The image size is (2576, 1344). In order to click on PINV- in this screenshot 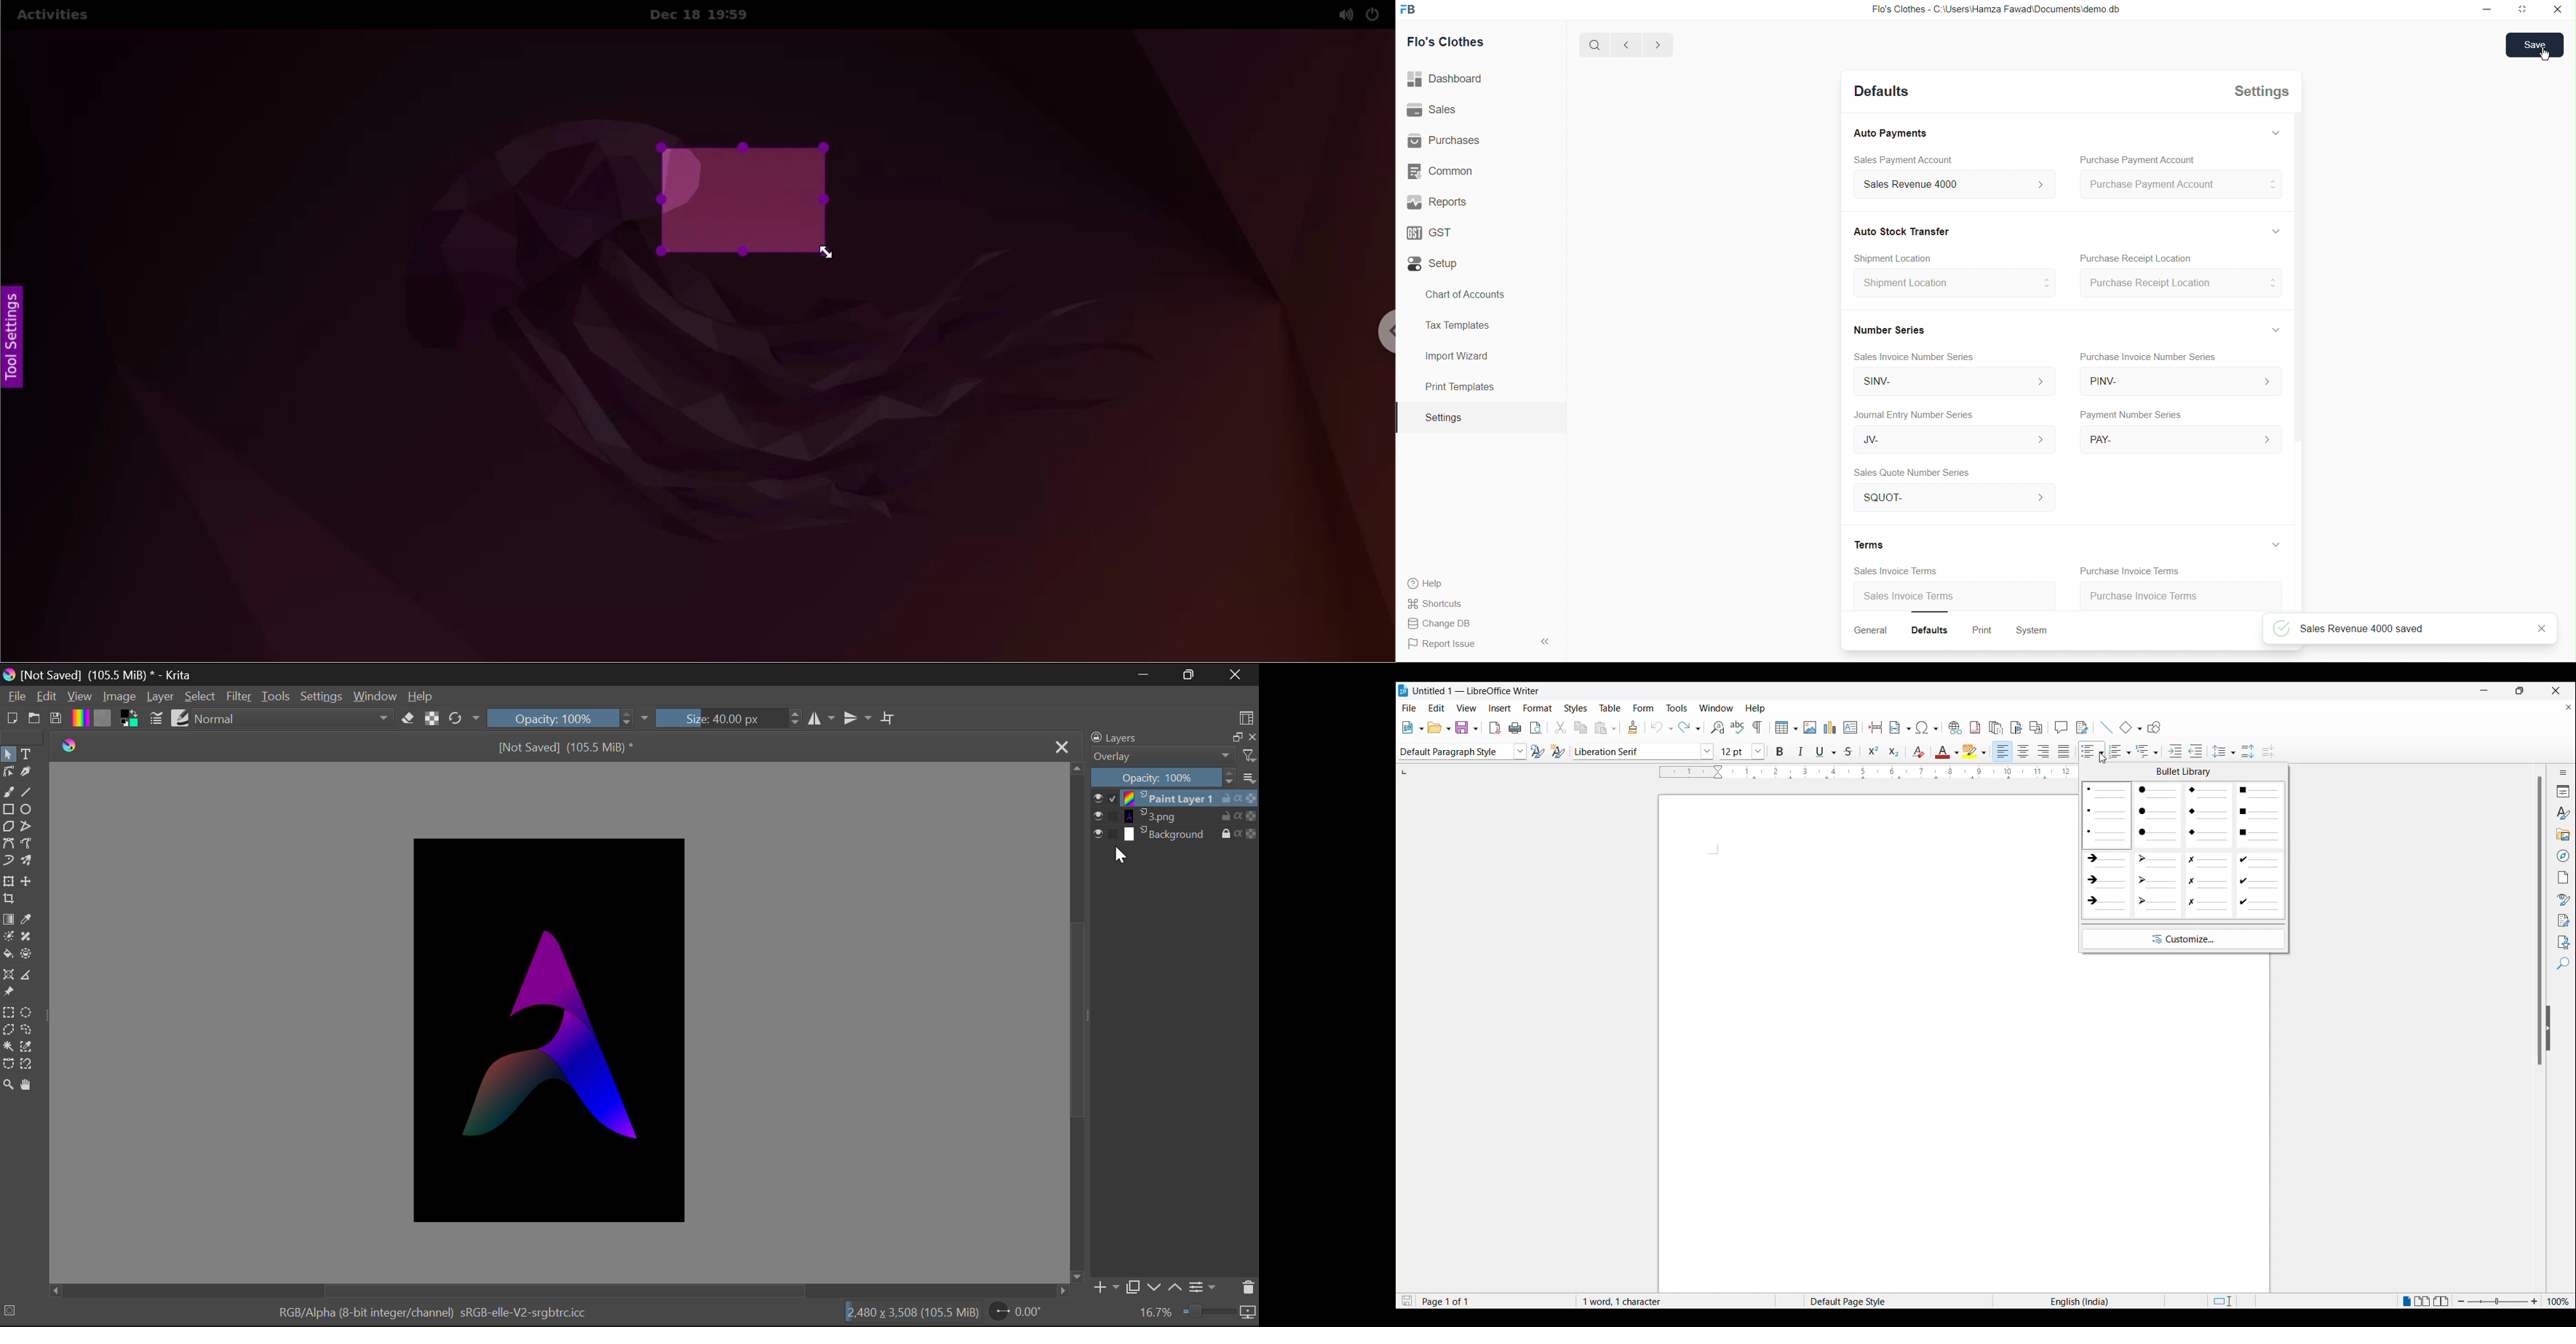, I will do `click(2181, 383)`.